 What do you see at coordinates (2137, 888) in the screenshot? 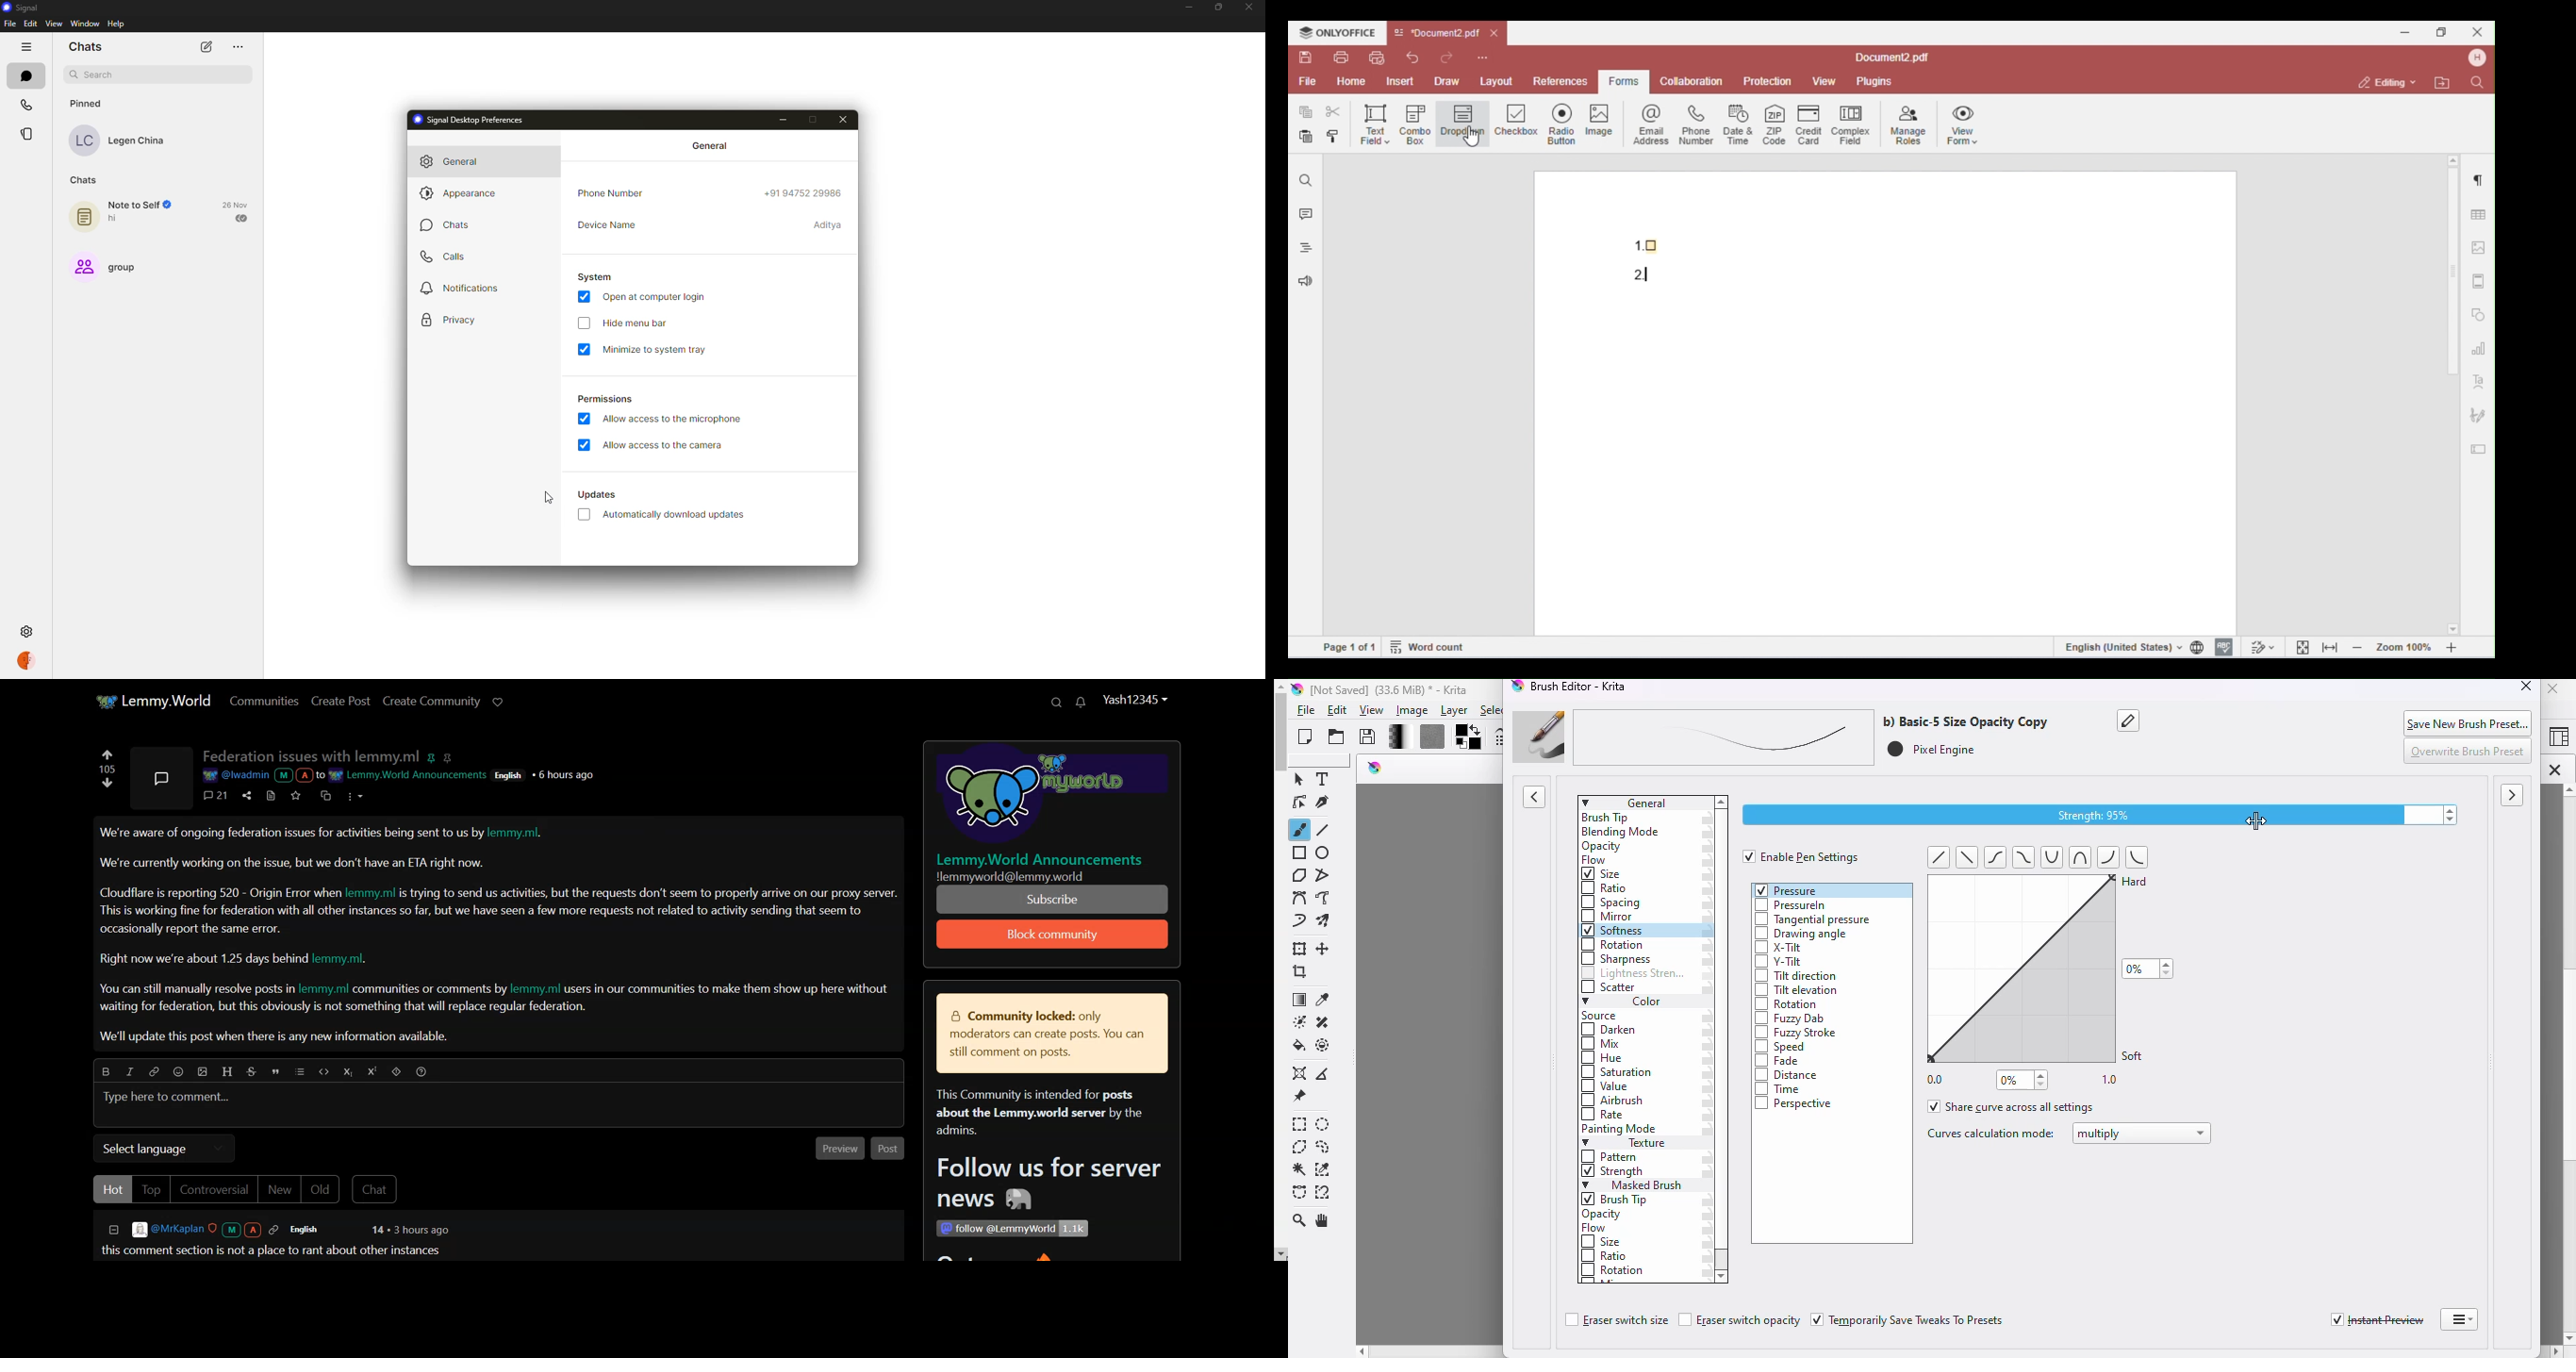
I see `Hard` at bounding box center [2137, 888].